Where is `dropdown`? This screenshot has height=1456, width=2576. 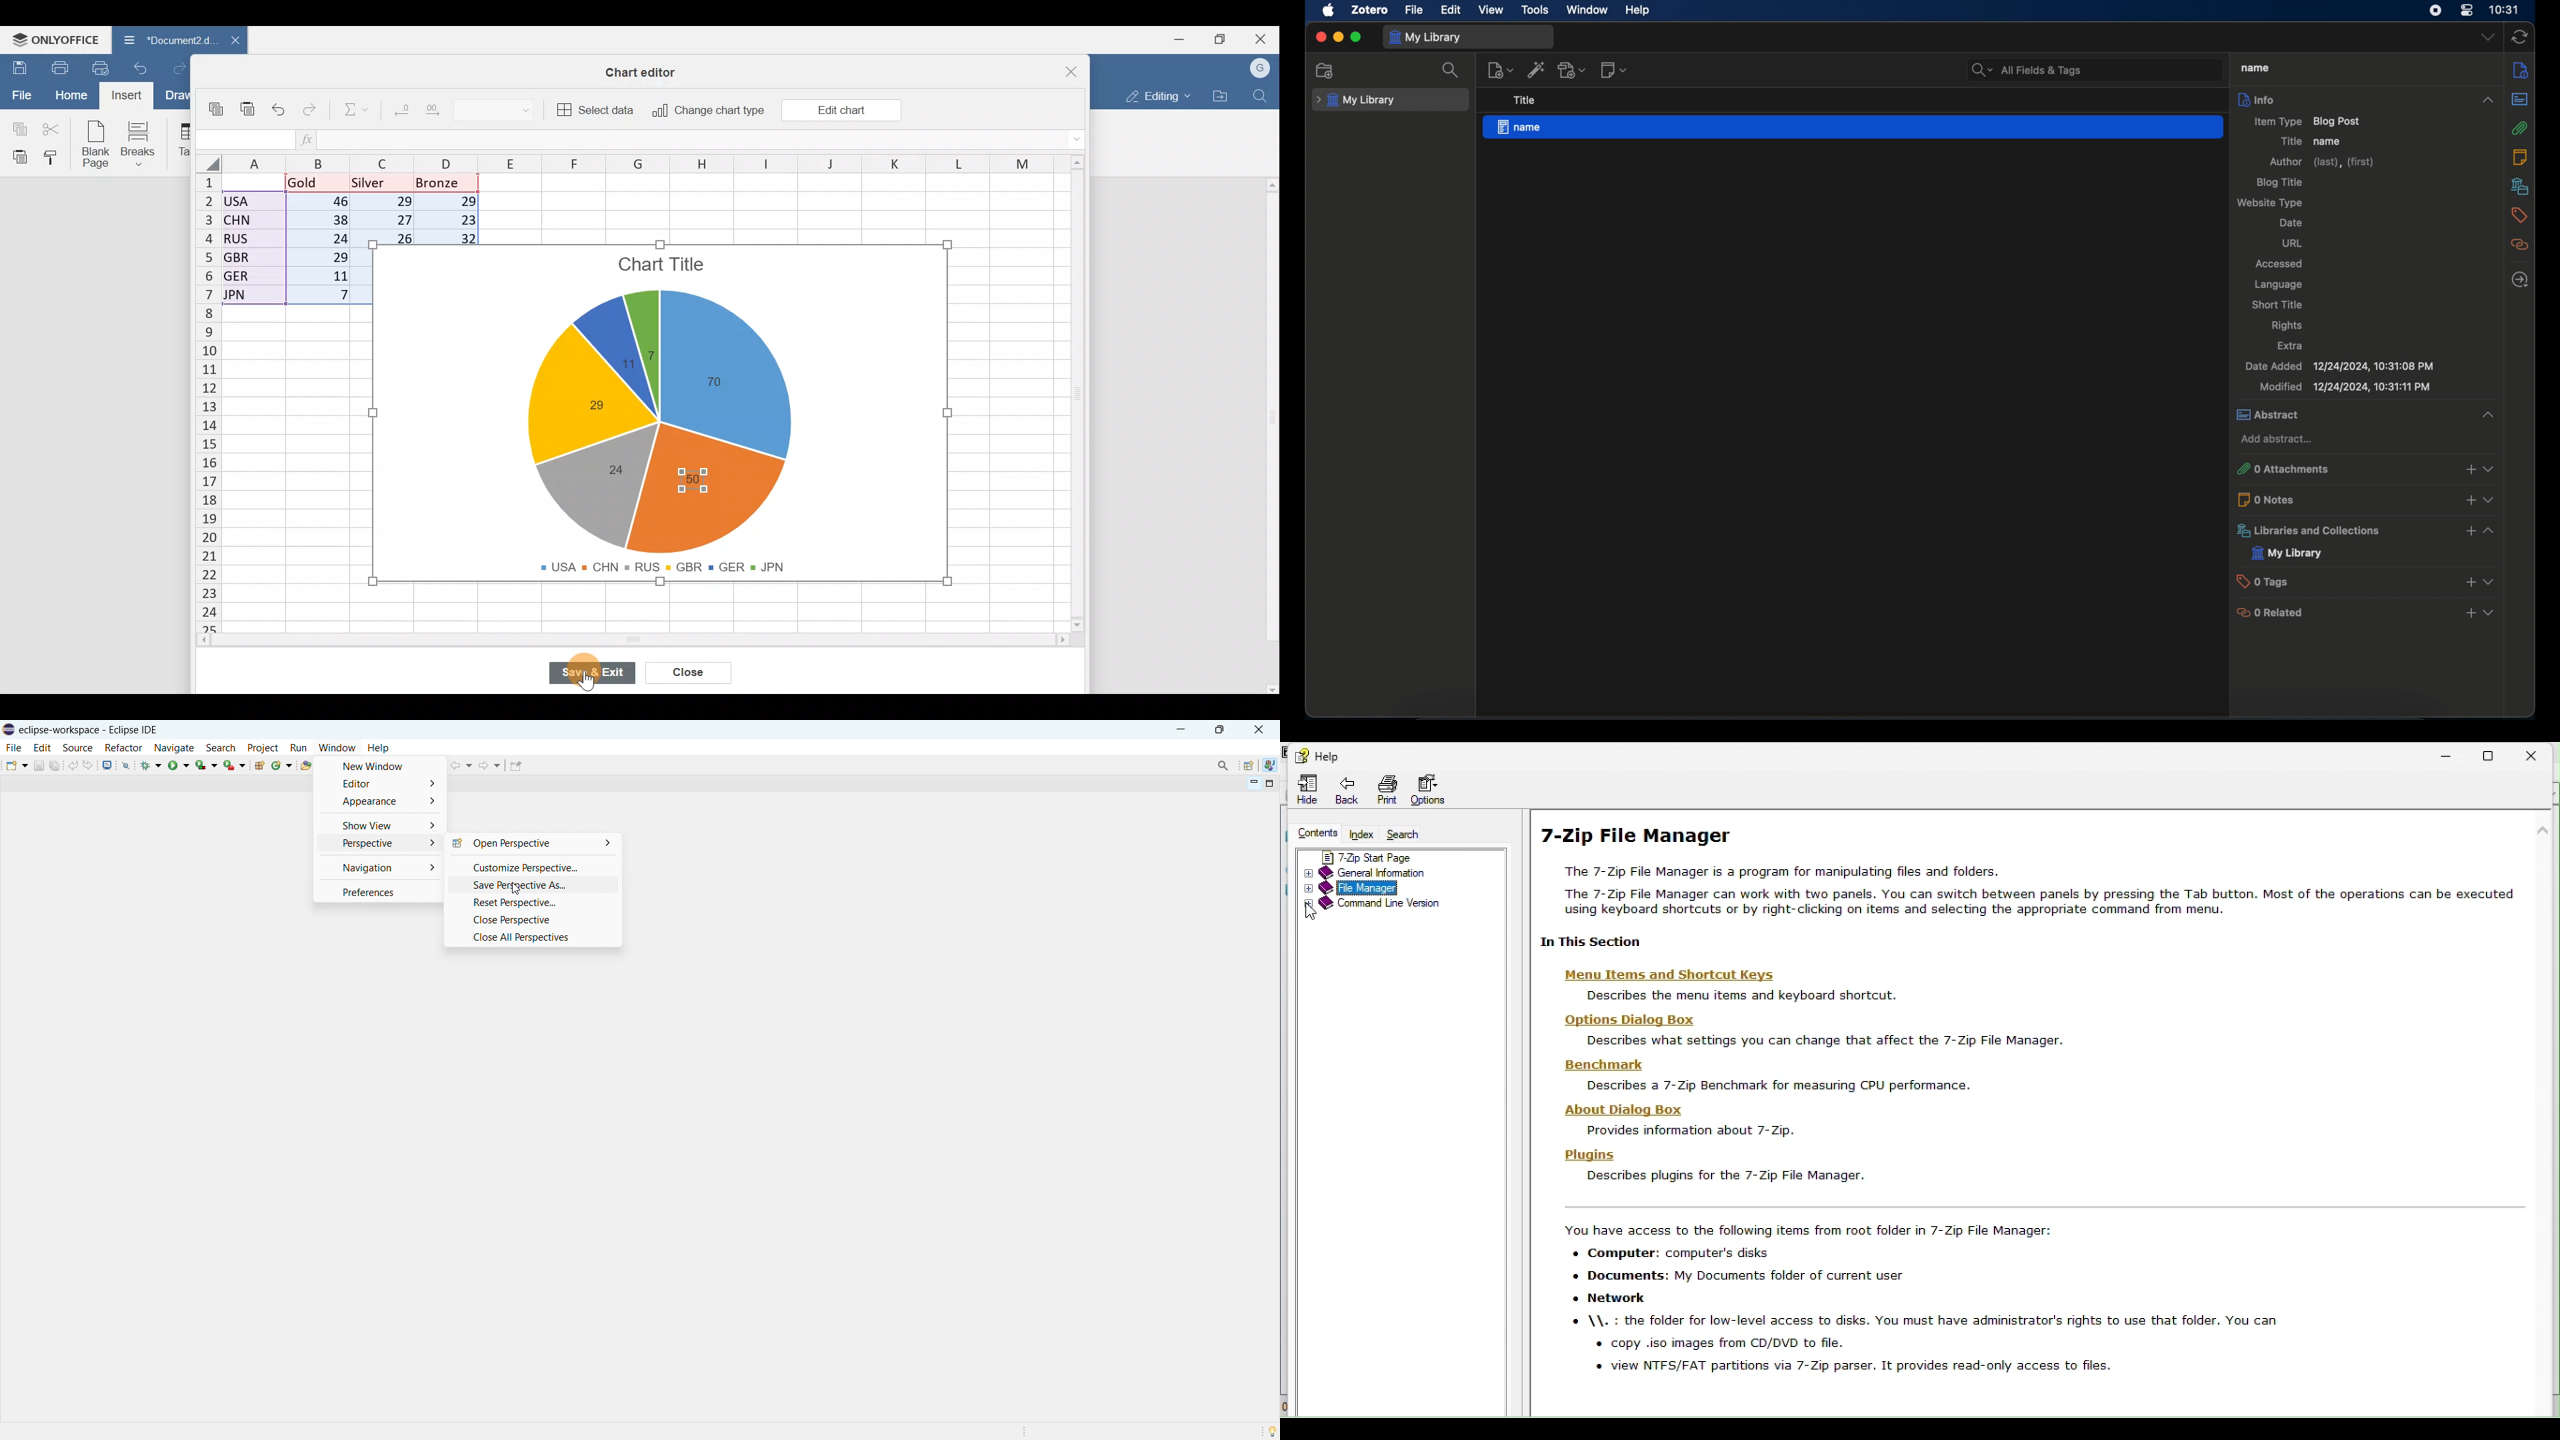
dropdown is located at coordinates (2487, 37).